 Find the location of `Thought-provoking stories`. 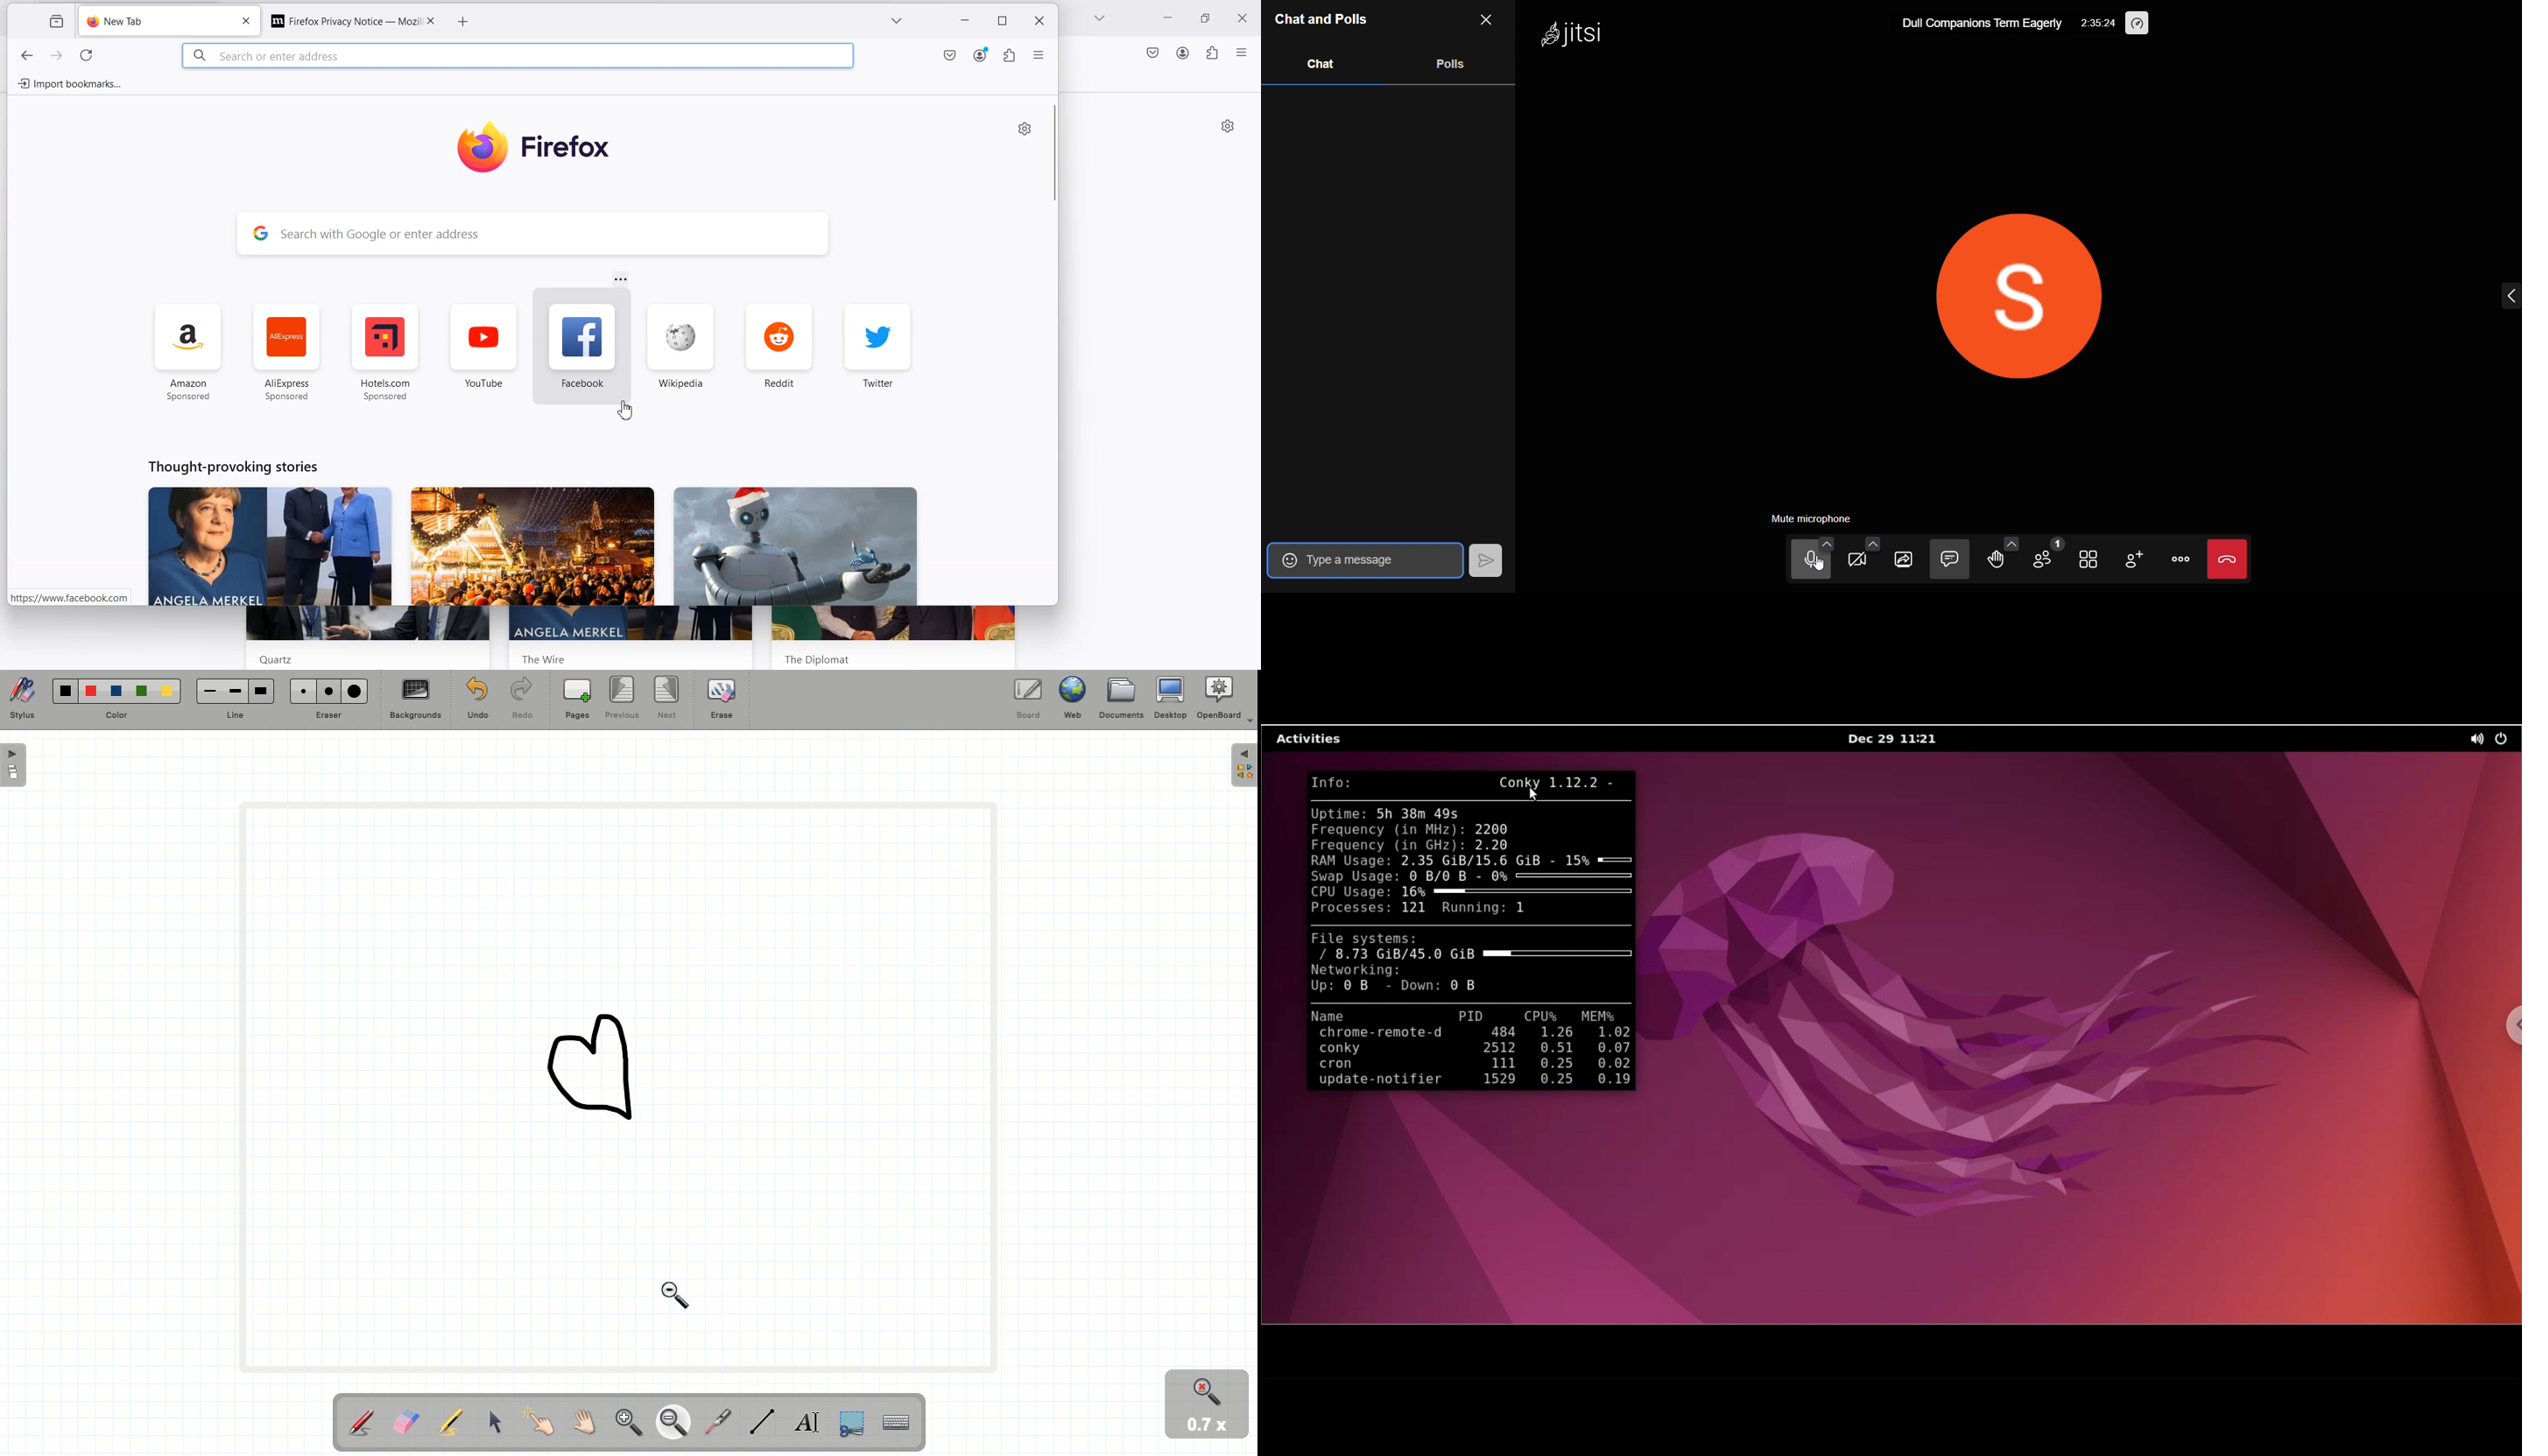

Thought-provoking stories is located at coordinates (221, 463).